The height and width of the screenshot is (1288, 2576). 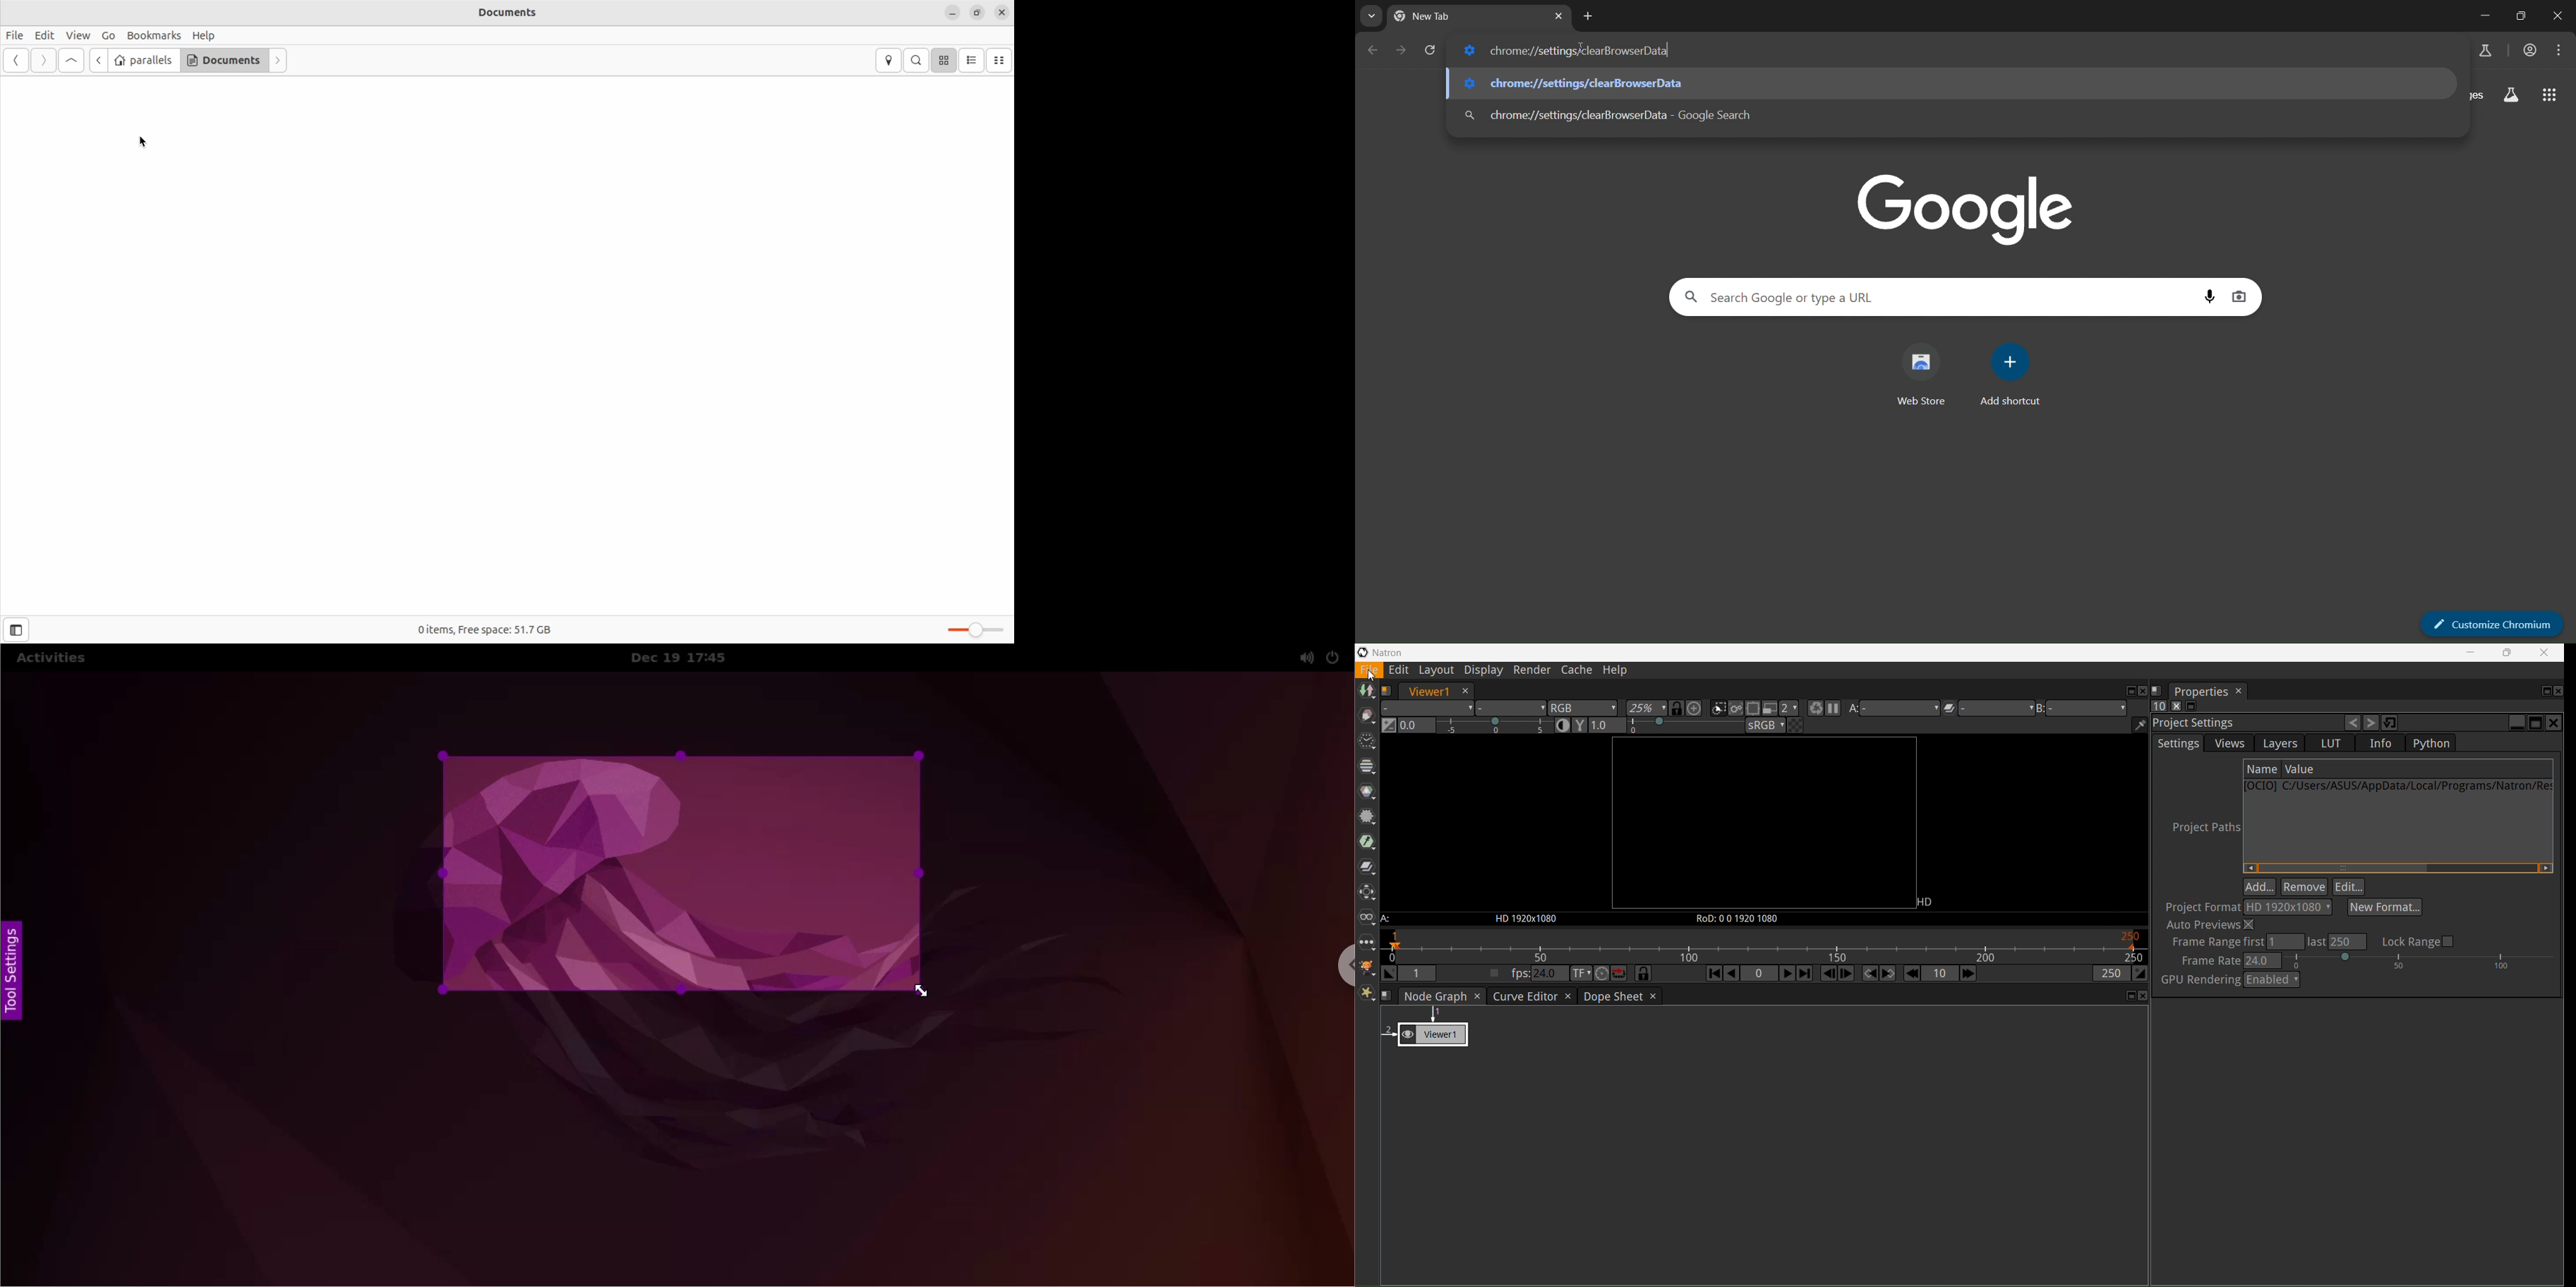 What do you see at coordinates (154, 36) in the screenshot?
I see `Bookmarks` at bounding box center [154, 36].